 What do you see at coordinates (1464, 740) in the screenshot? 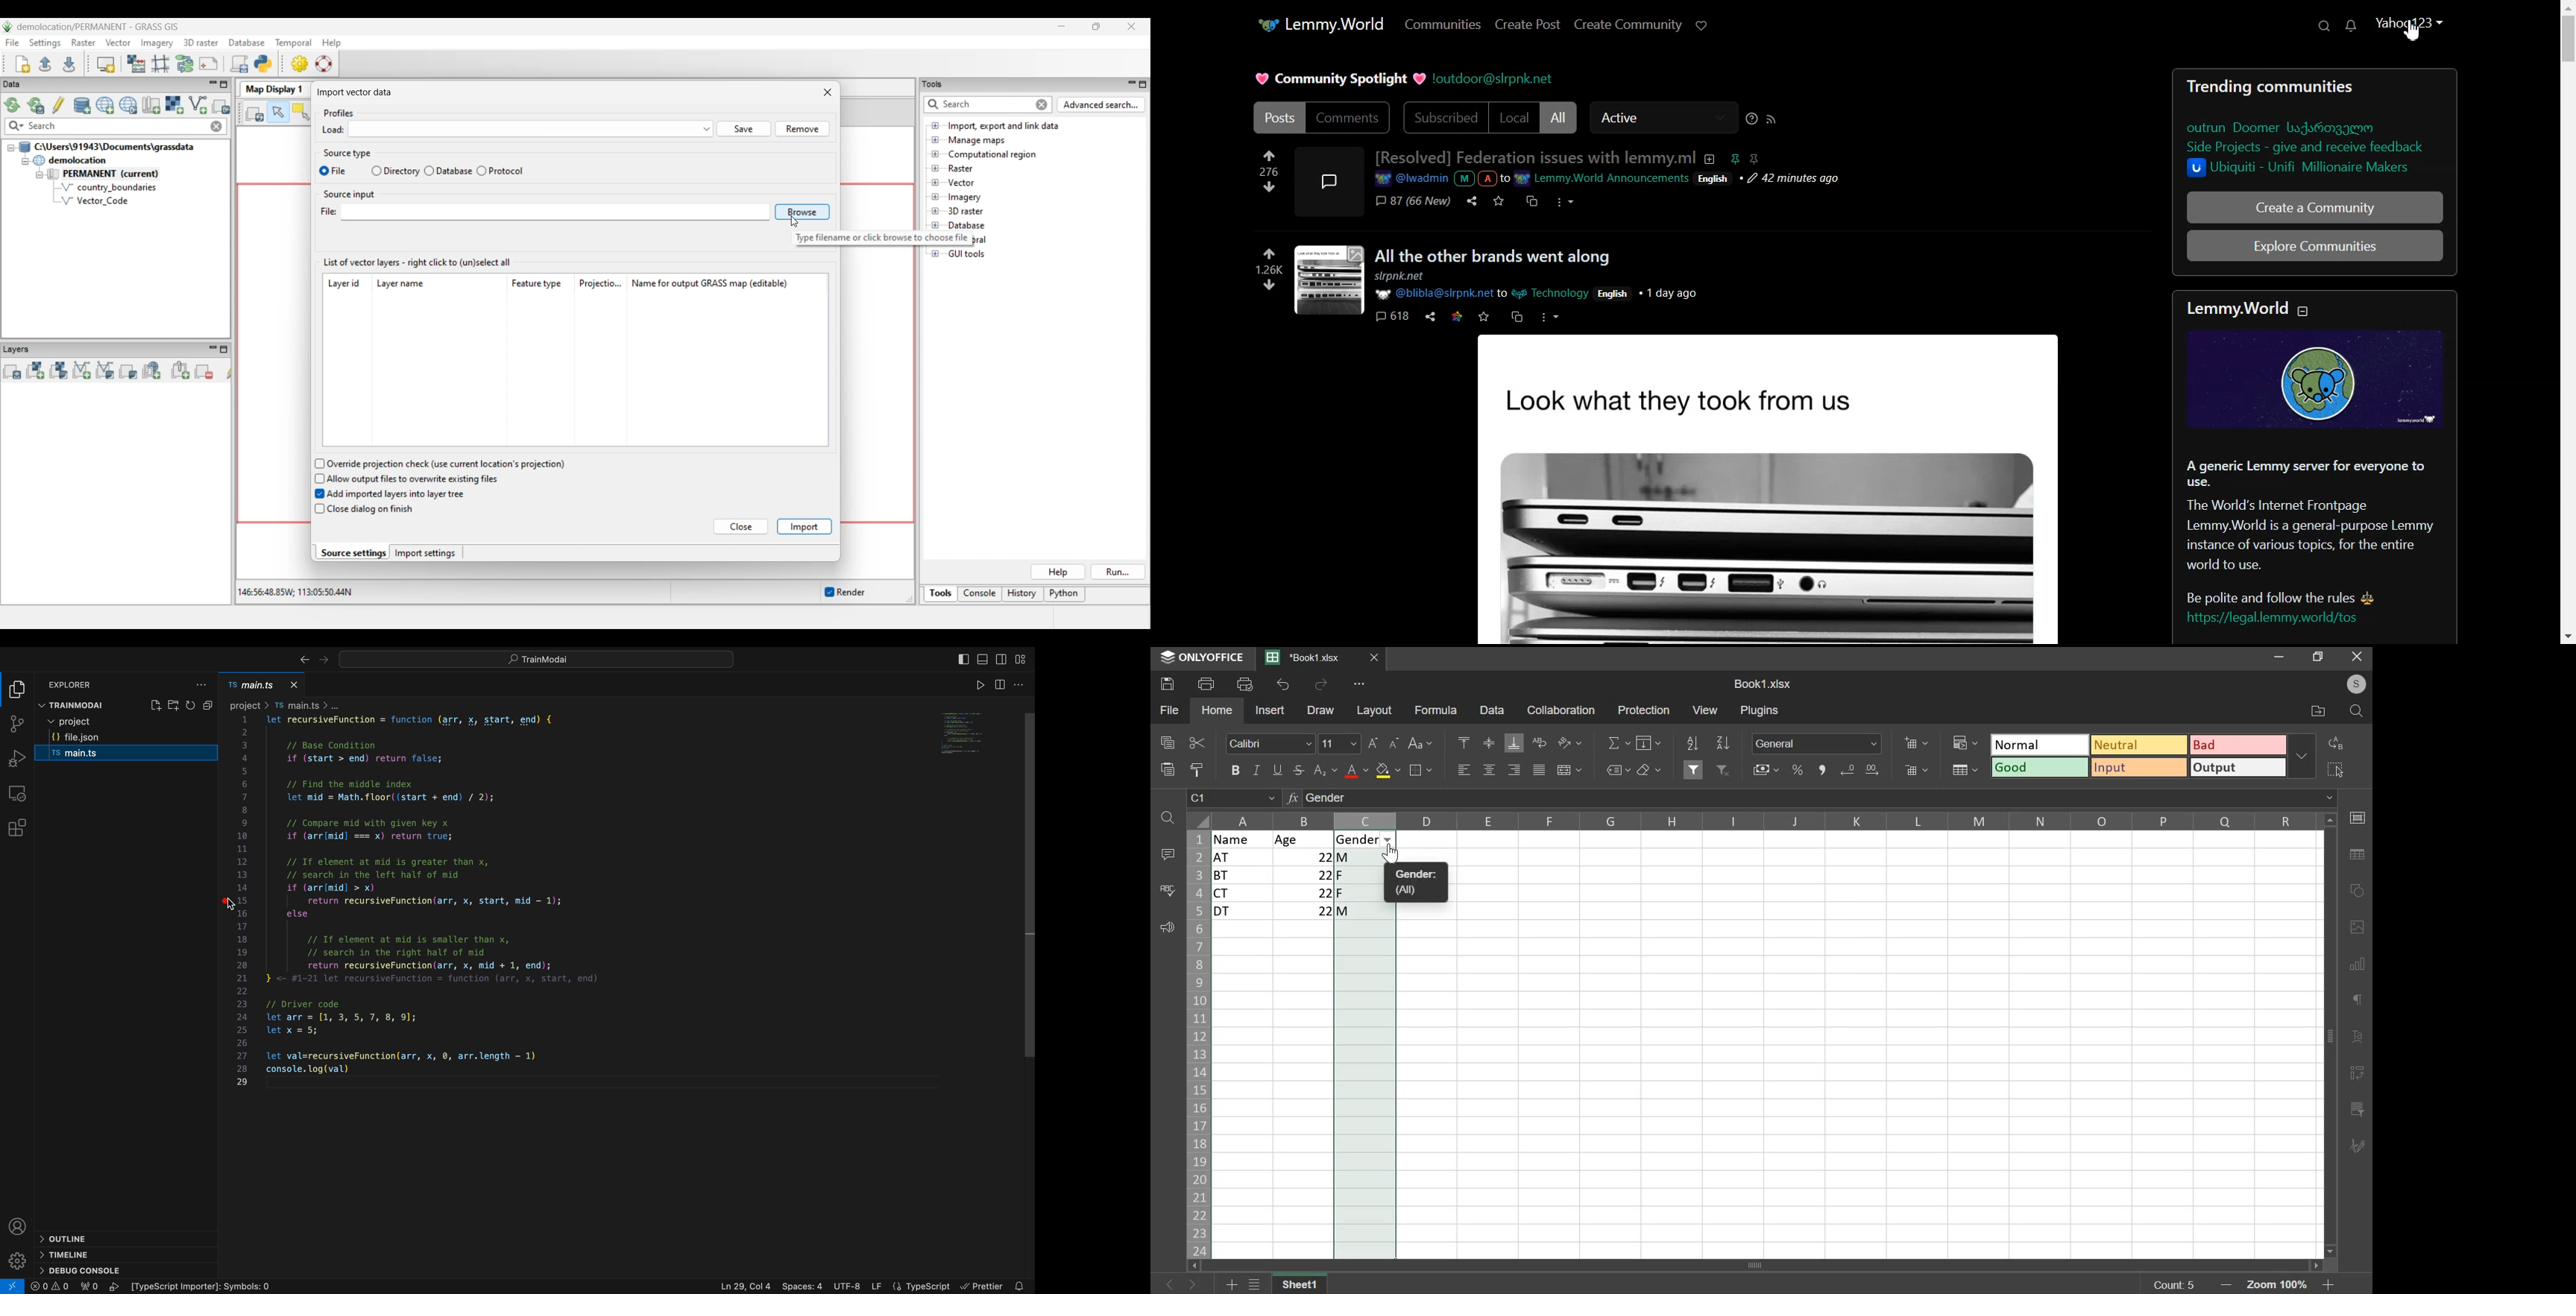
I see `align top` at bounding box center [1464, 740].